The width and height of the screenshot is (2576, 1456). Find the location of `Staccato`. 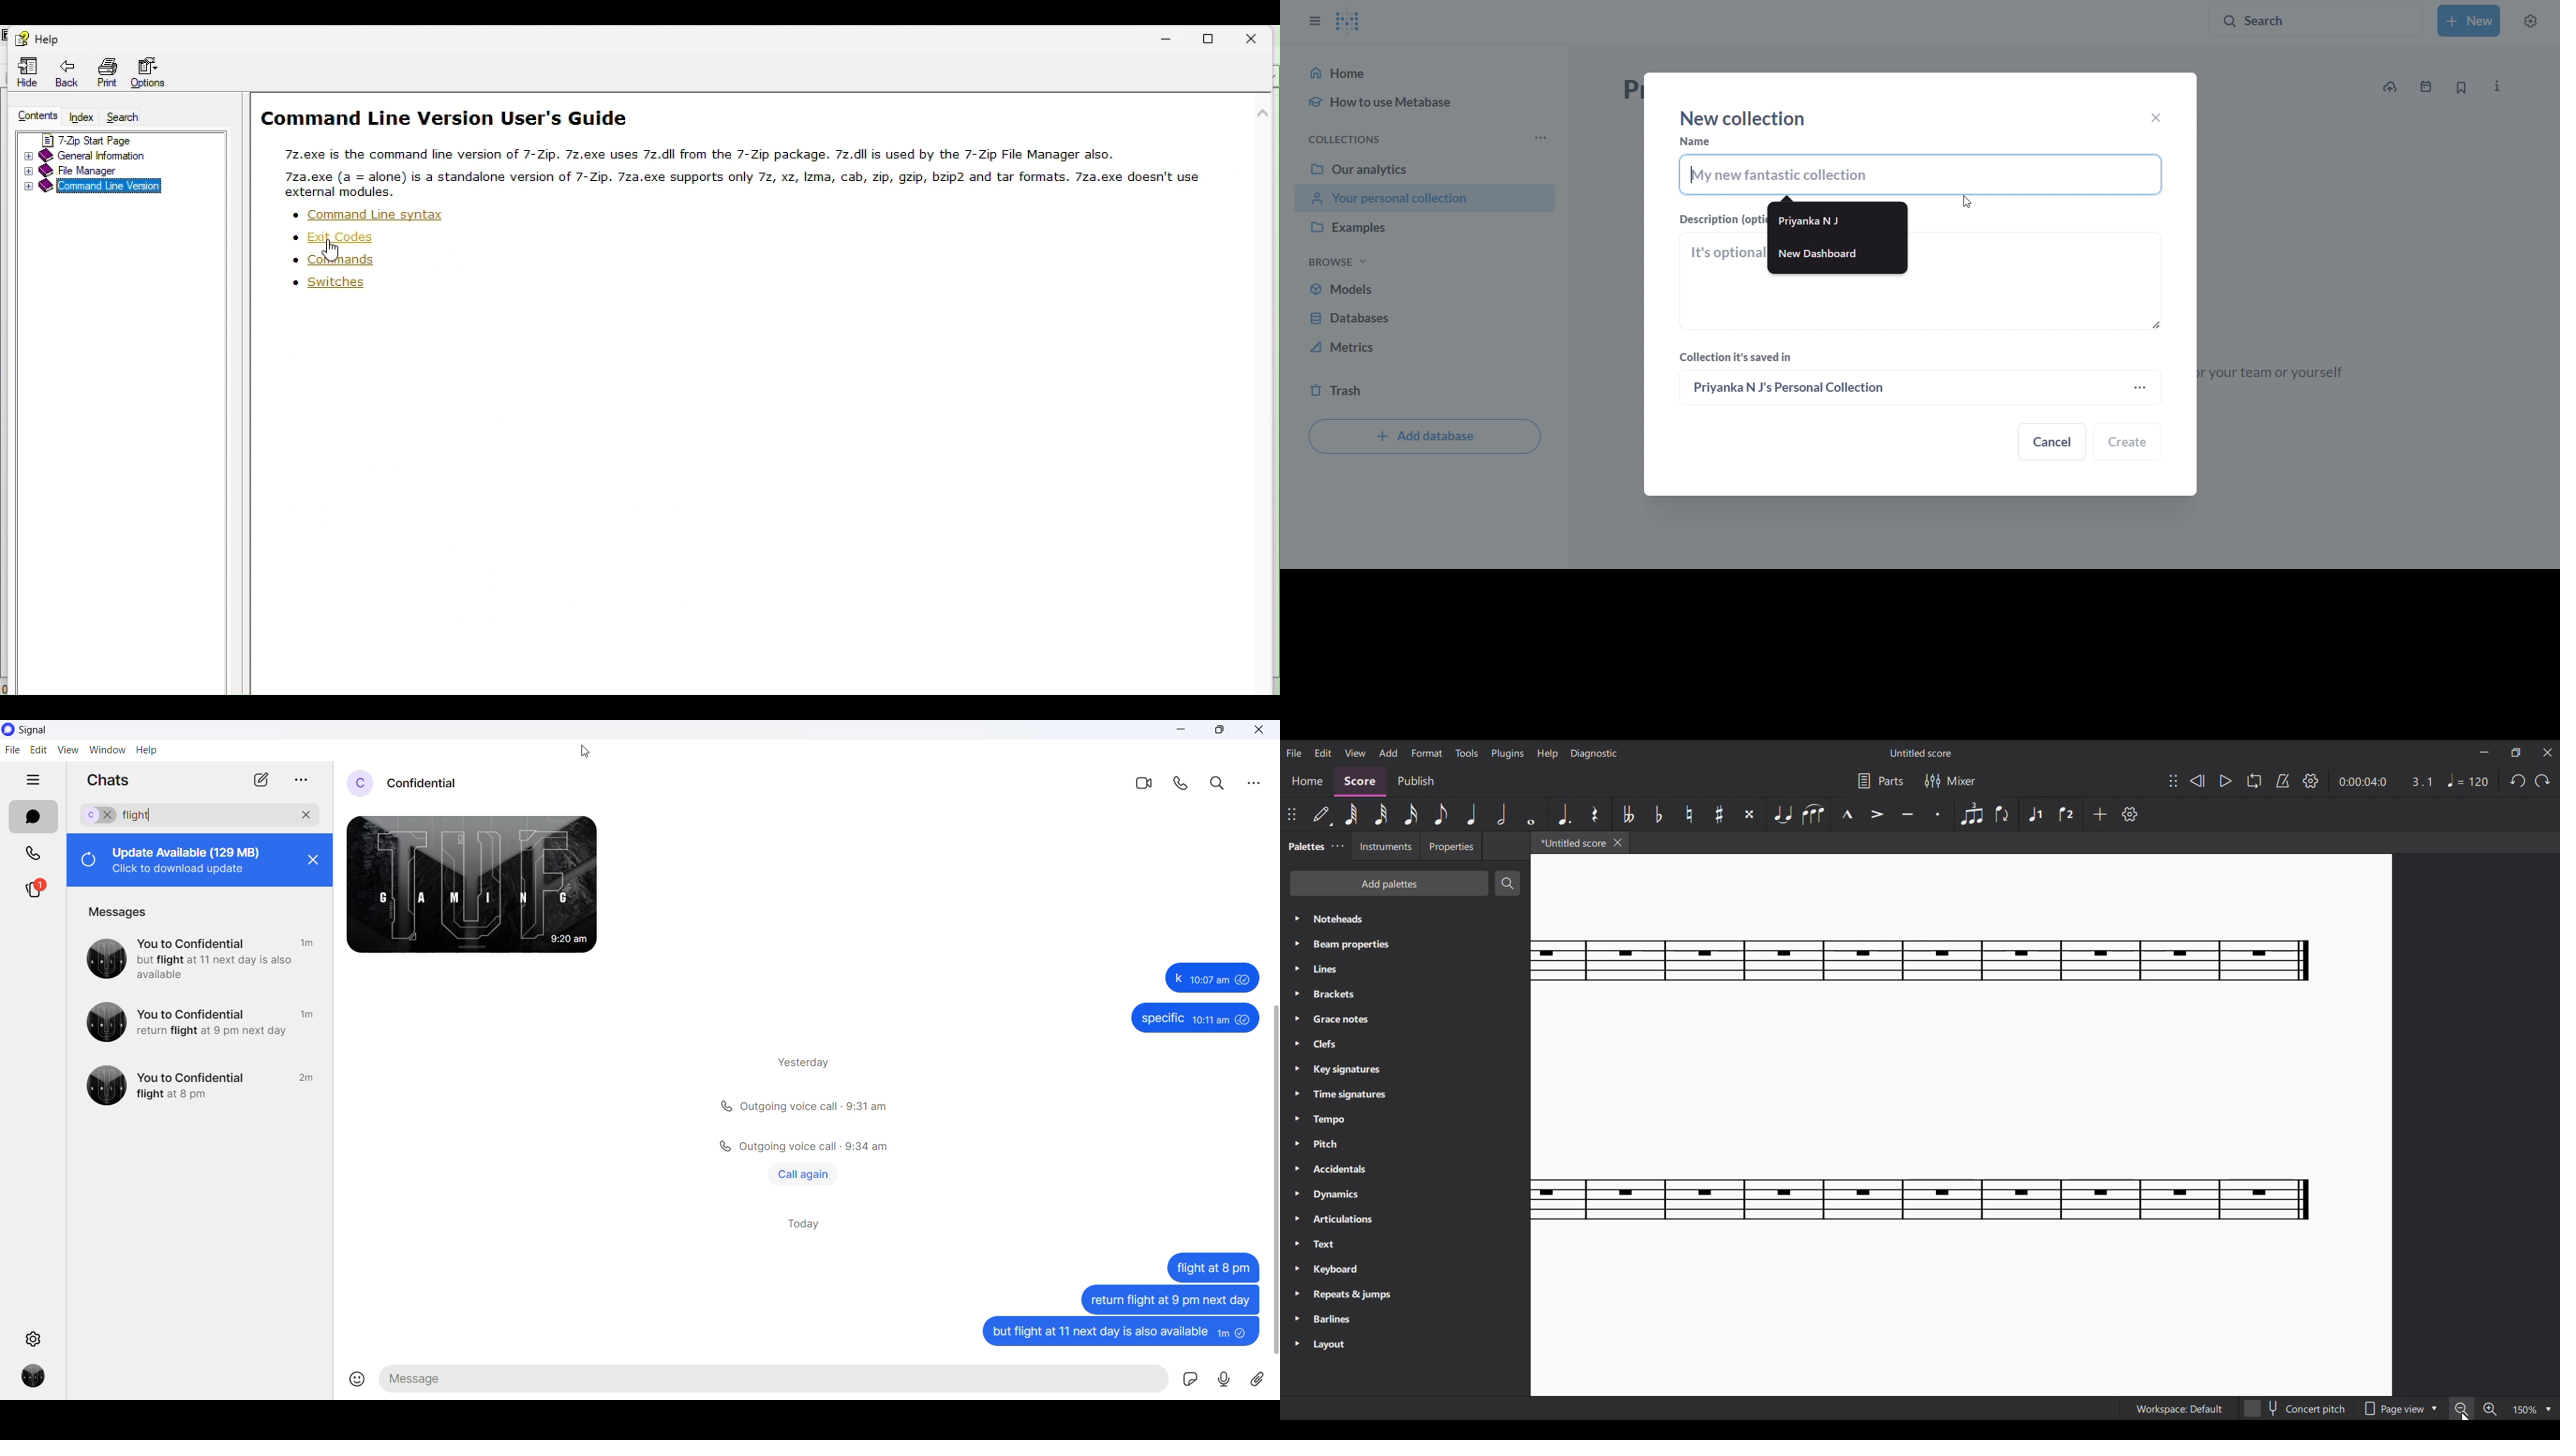

Staccato is located at coordinates (1938, 814).